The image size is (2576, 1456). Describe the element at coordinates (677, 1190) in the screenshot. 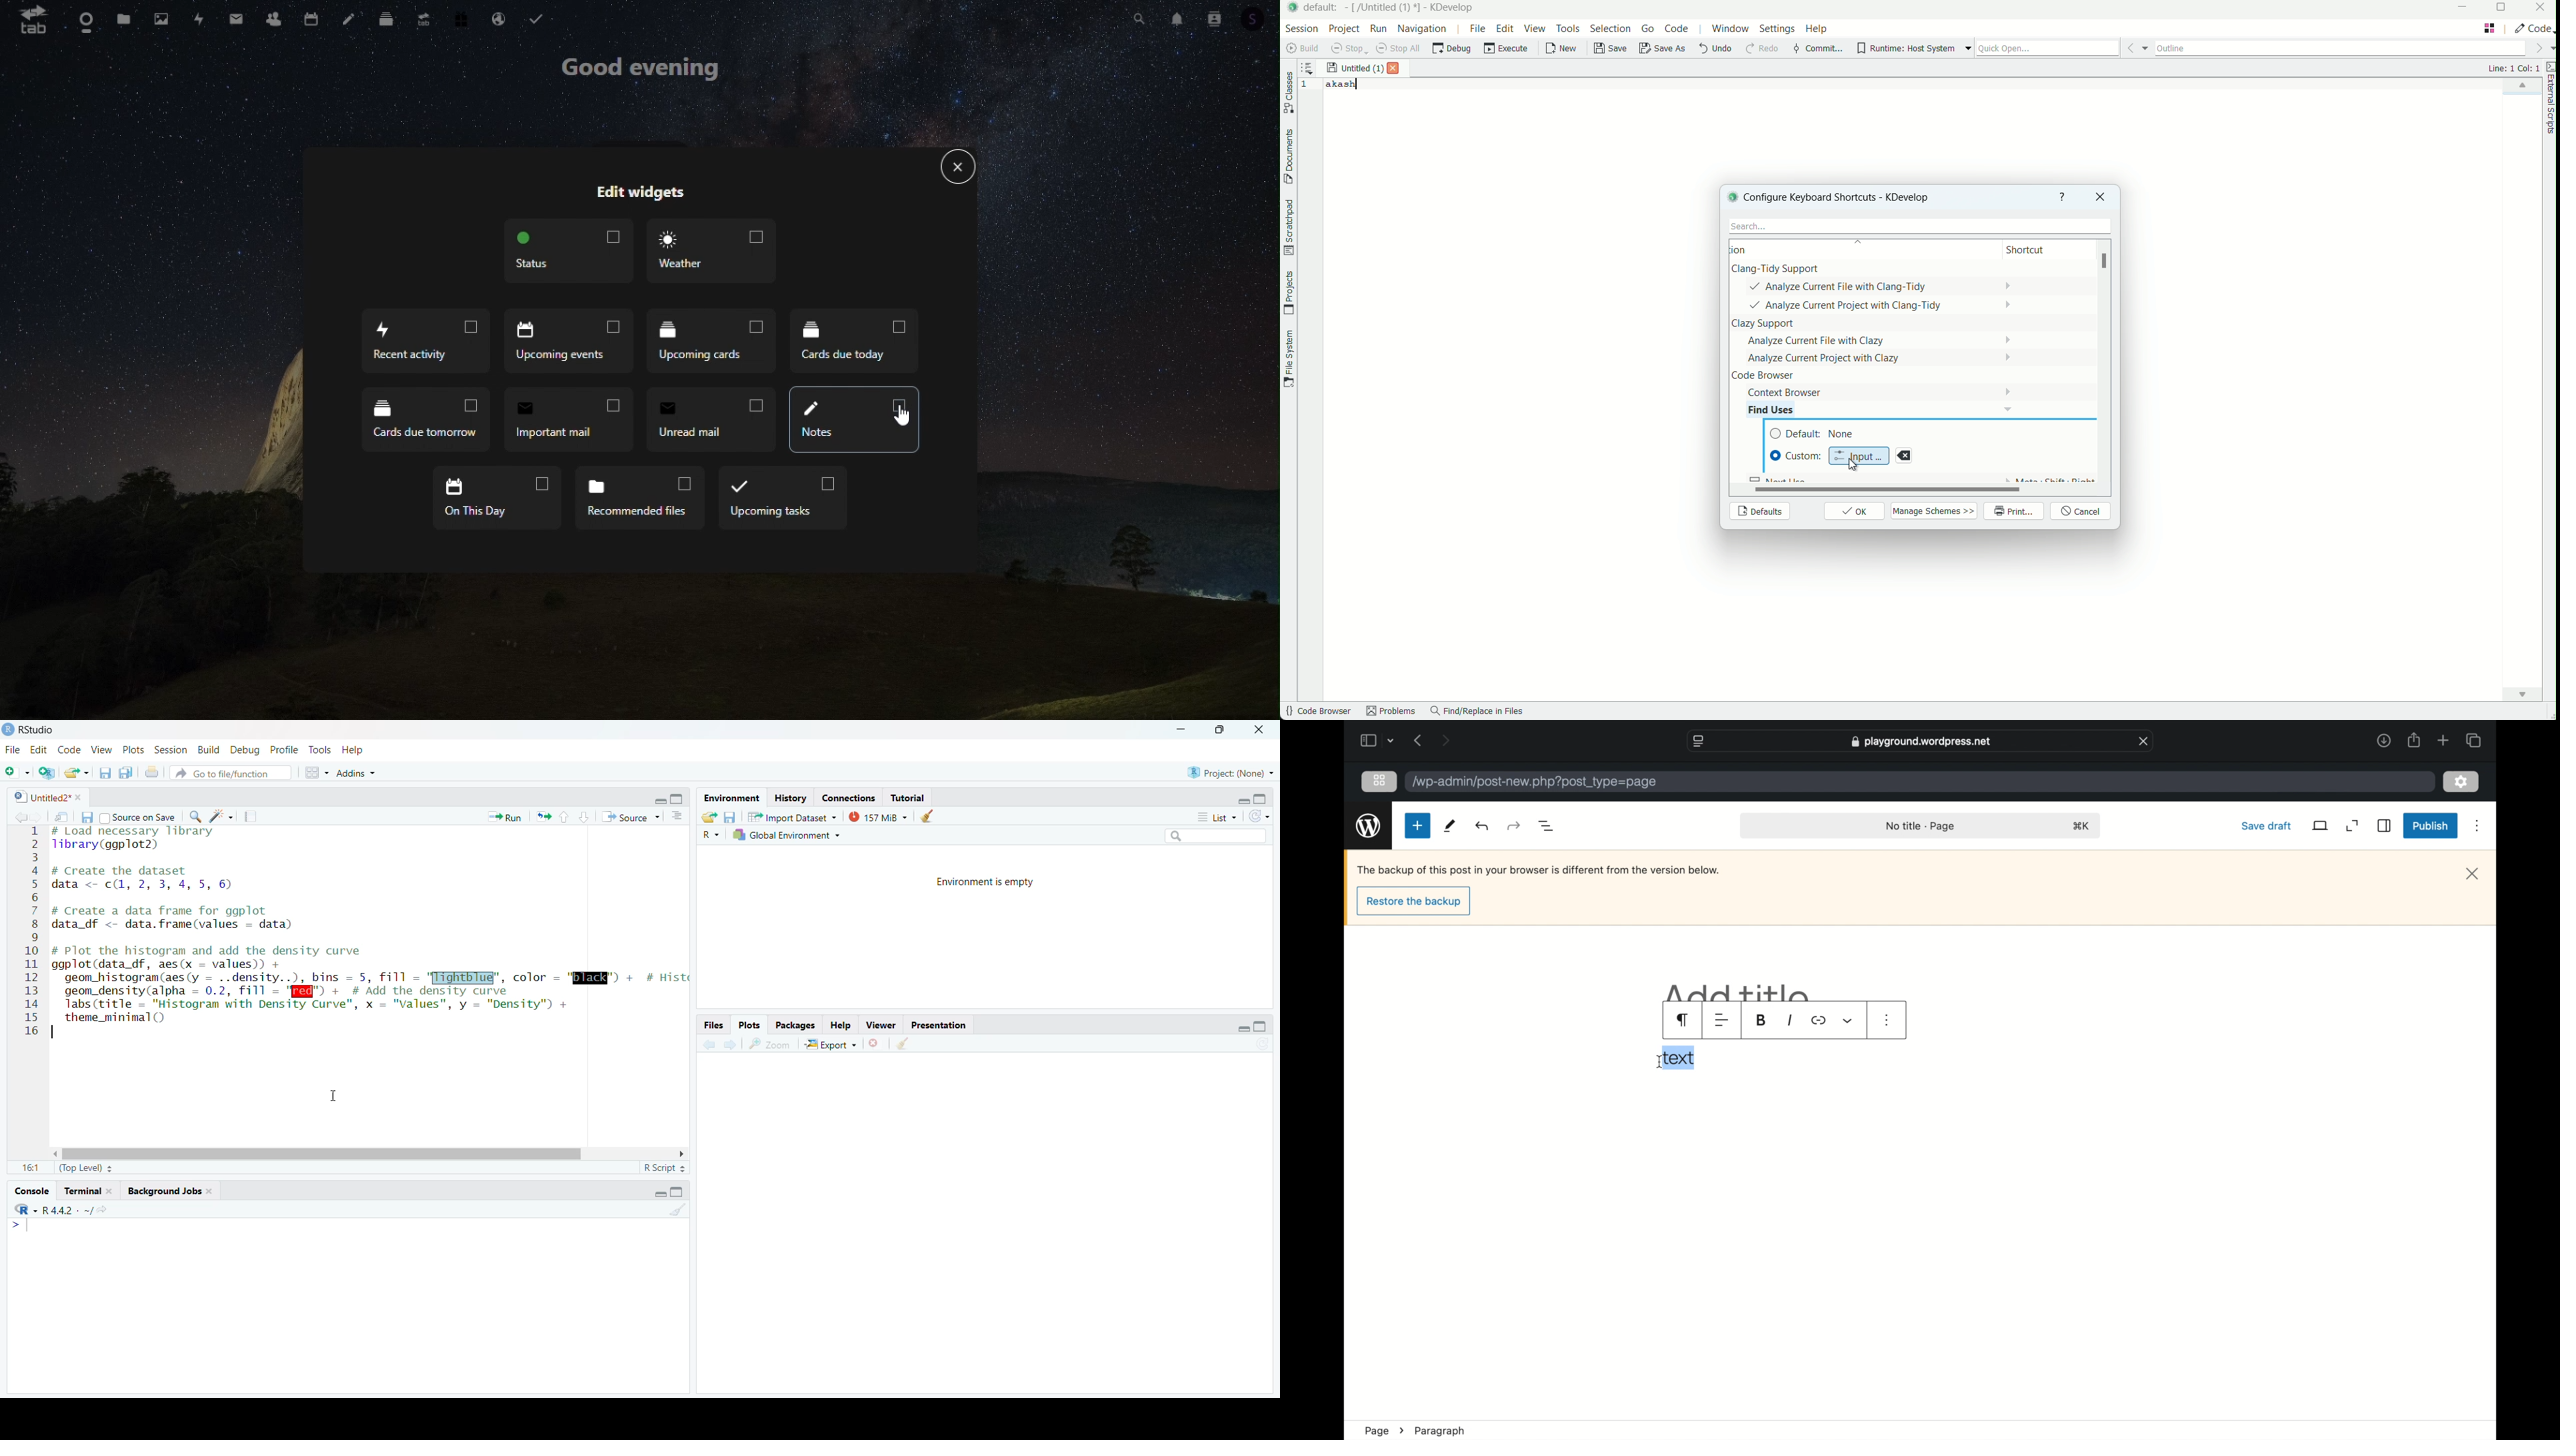

I see `maximize` at that location.